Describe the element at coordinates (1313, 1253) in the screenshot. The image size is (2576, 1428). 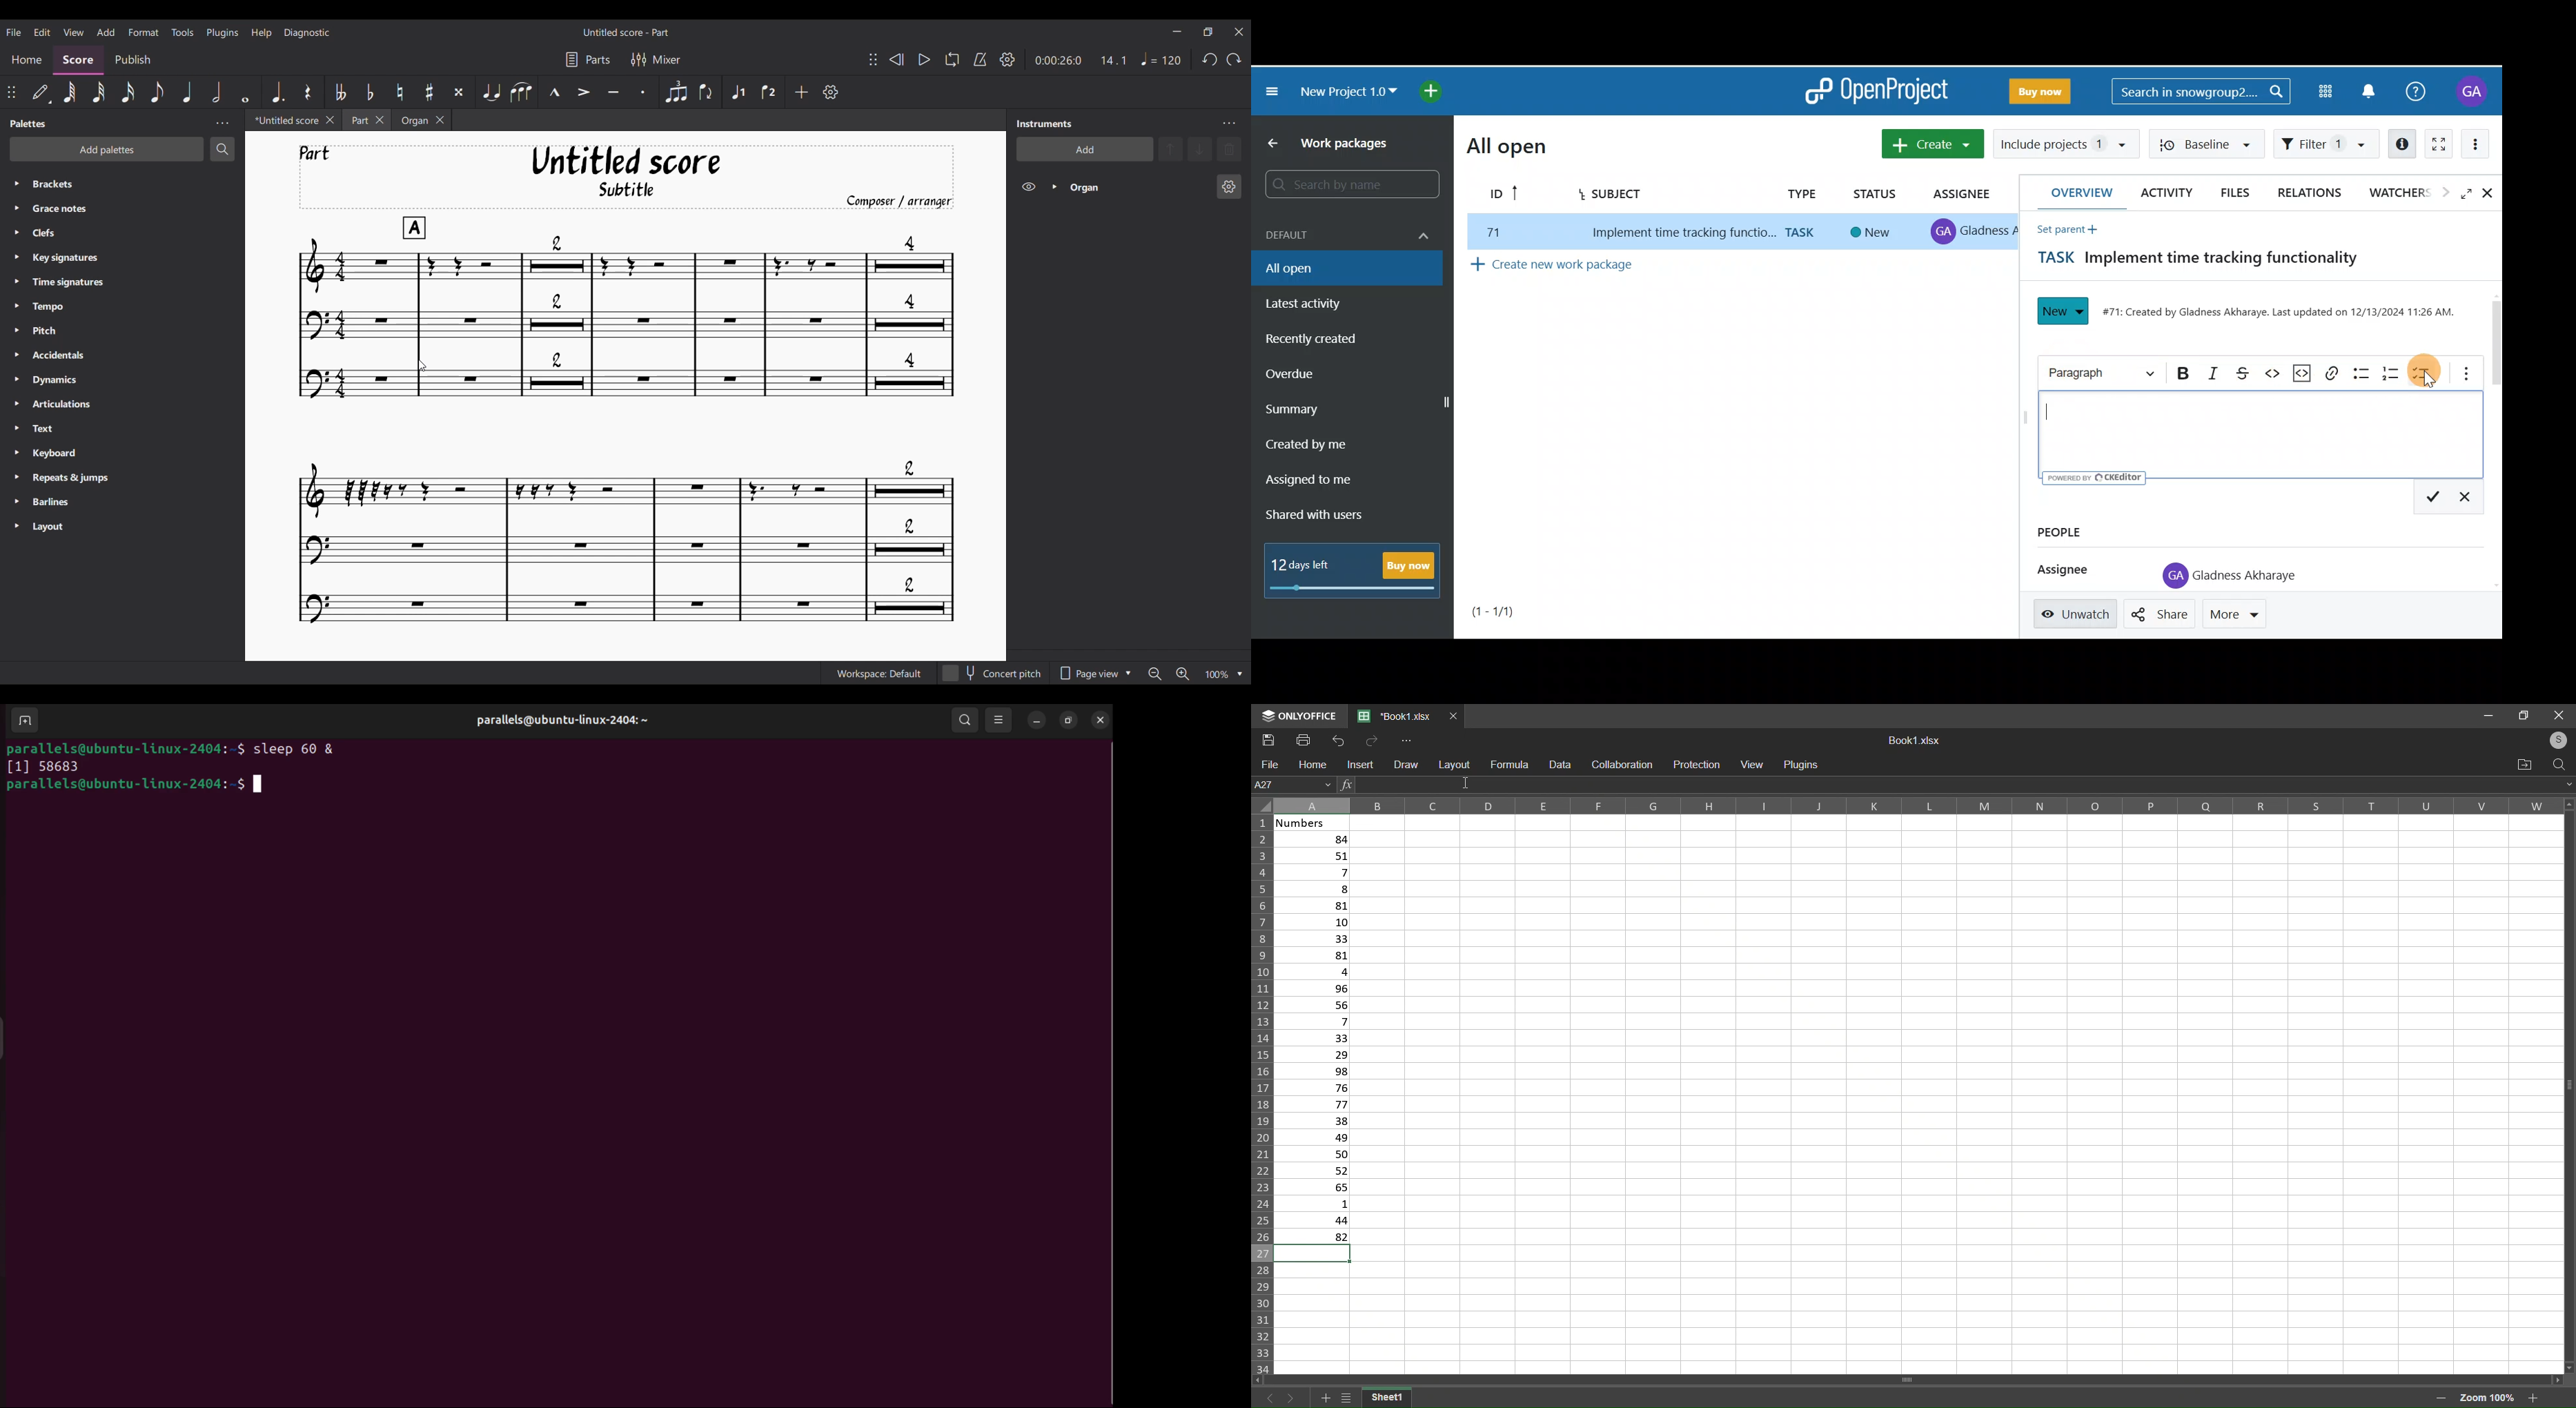
I see `selected cell` at that location.